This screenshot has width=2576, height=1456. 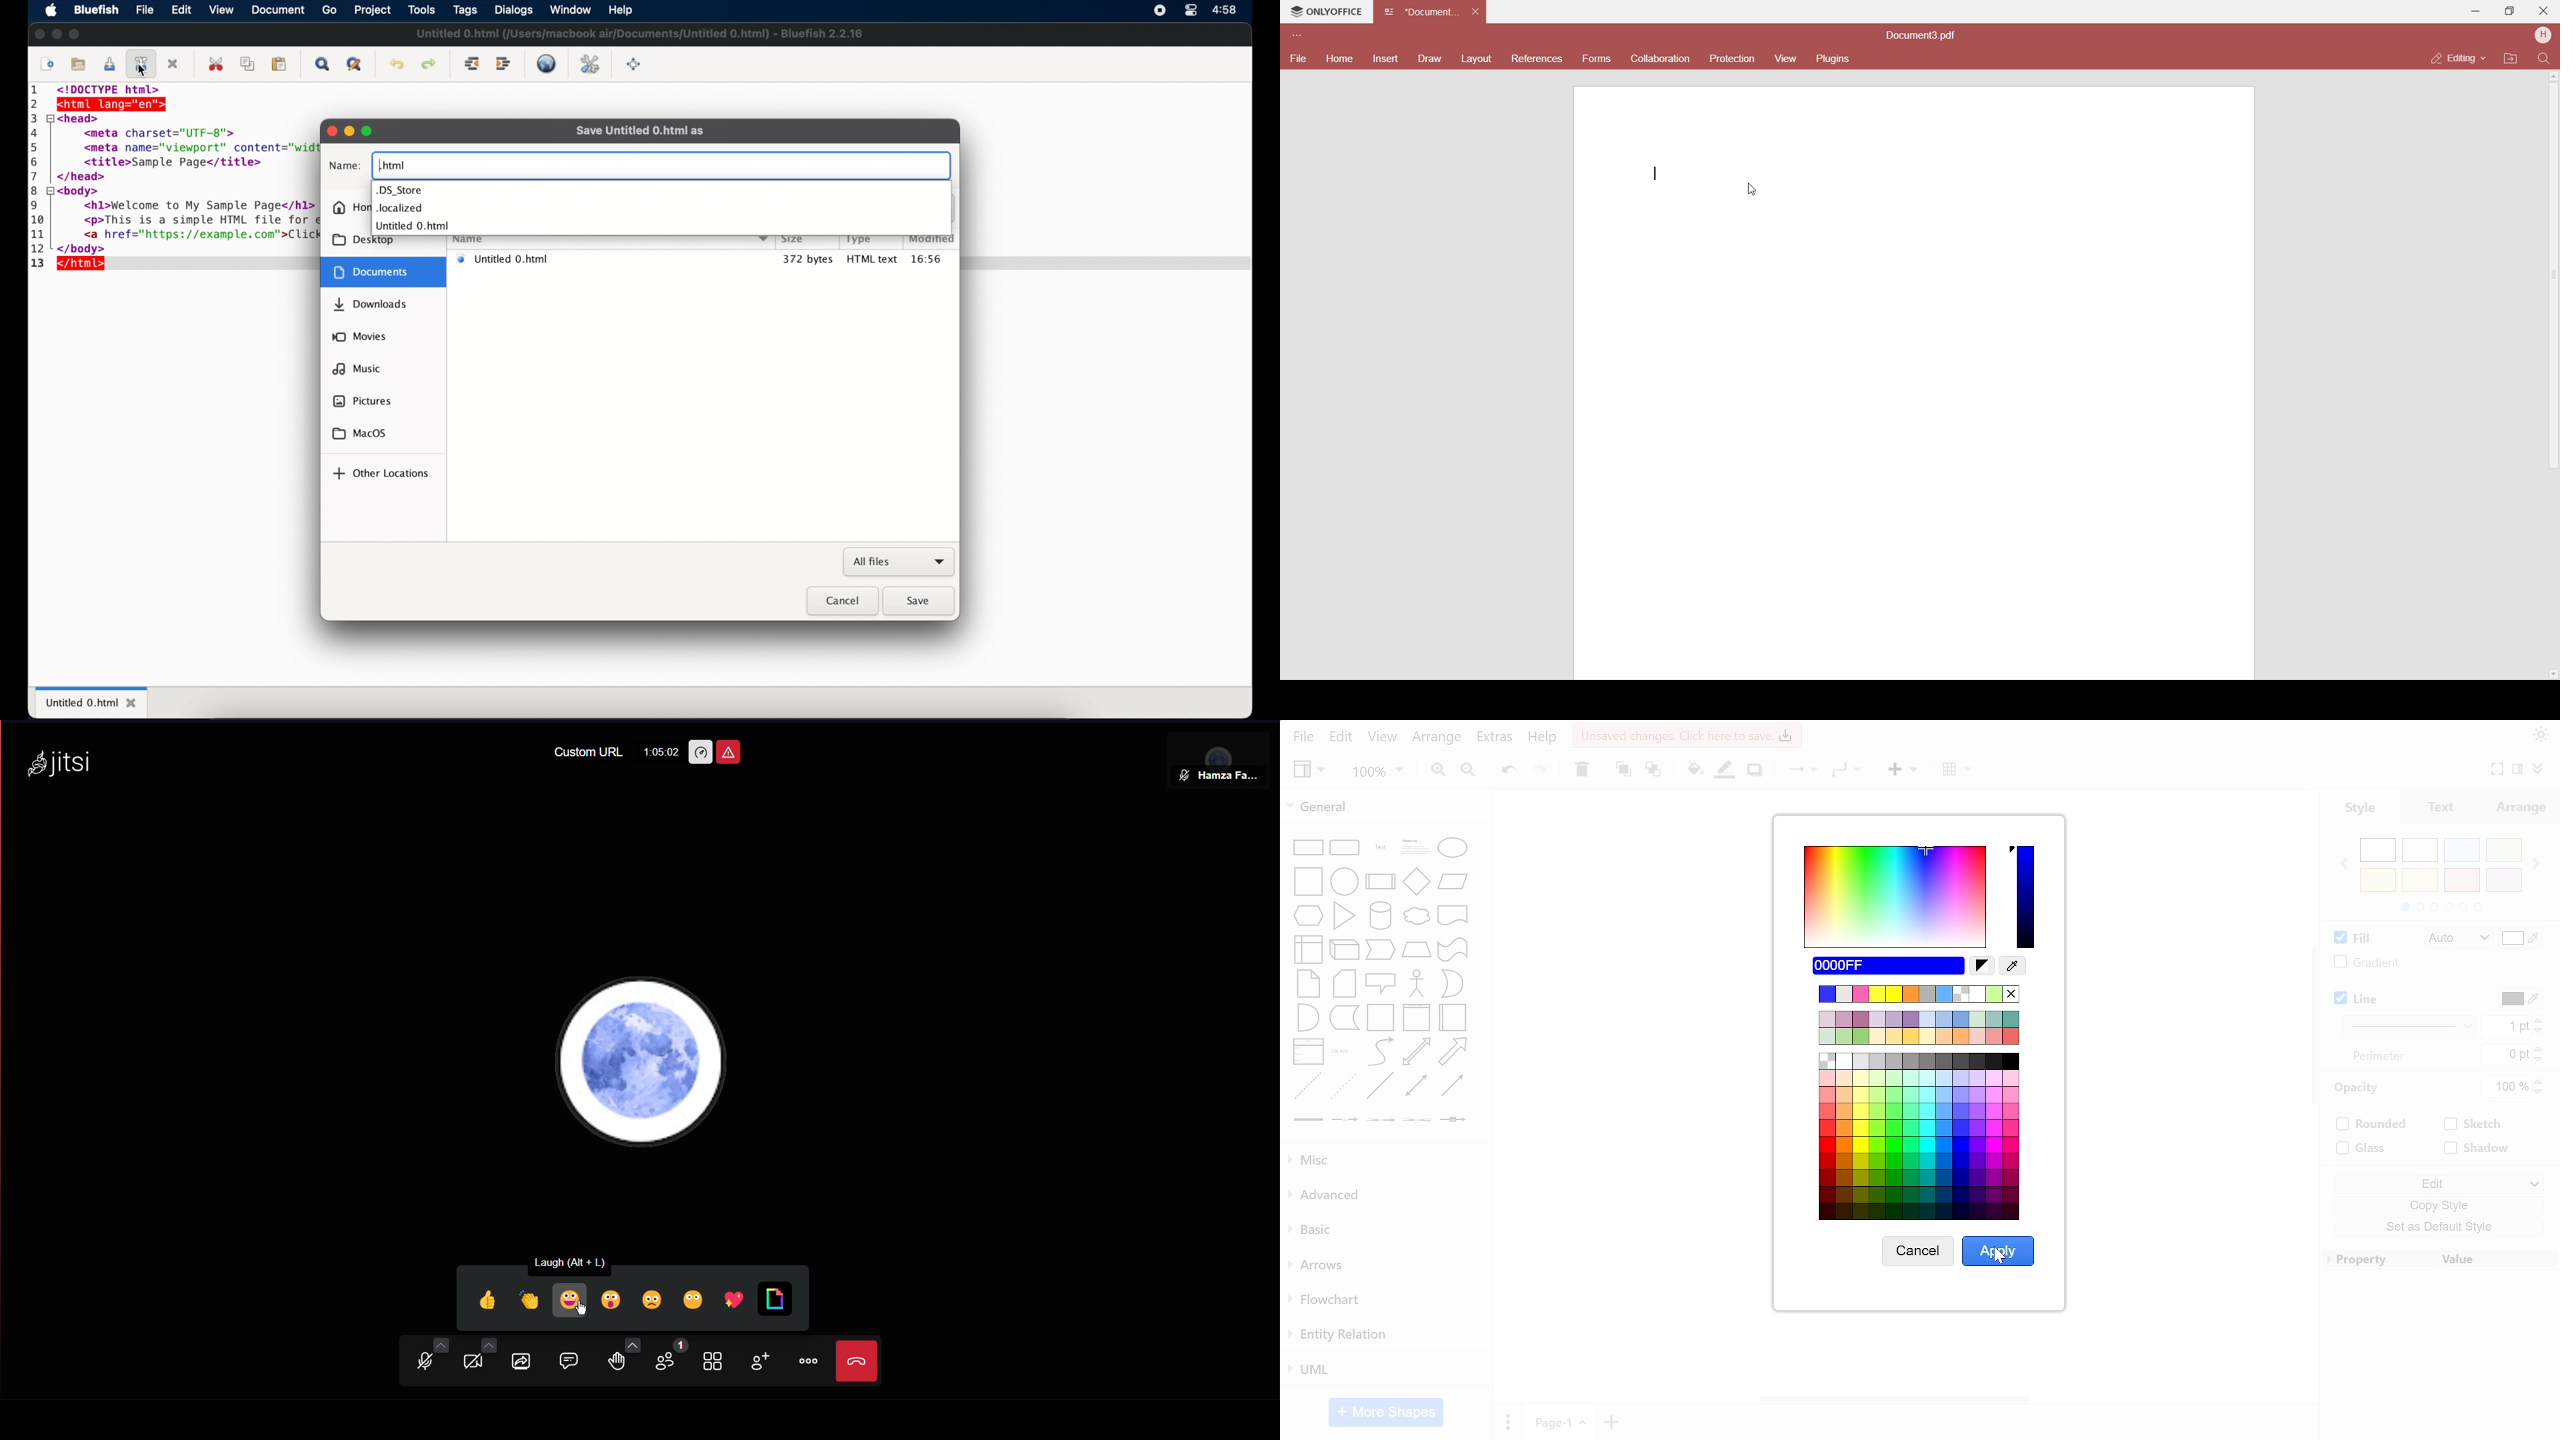 I want to click on tags, so click(x=466, y=11).